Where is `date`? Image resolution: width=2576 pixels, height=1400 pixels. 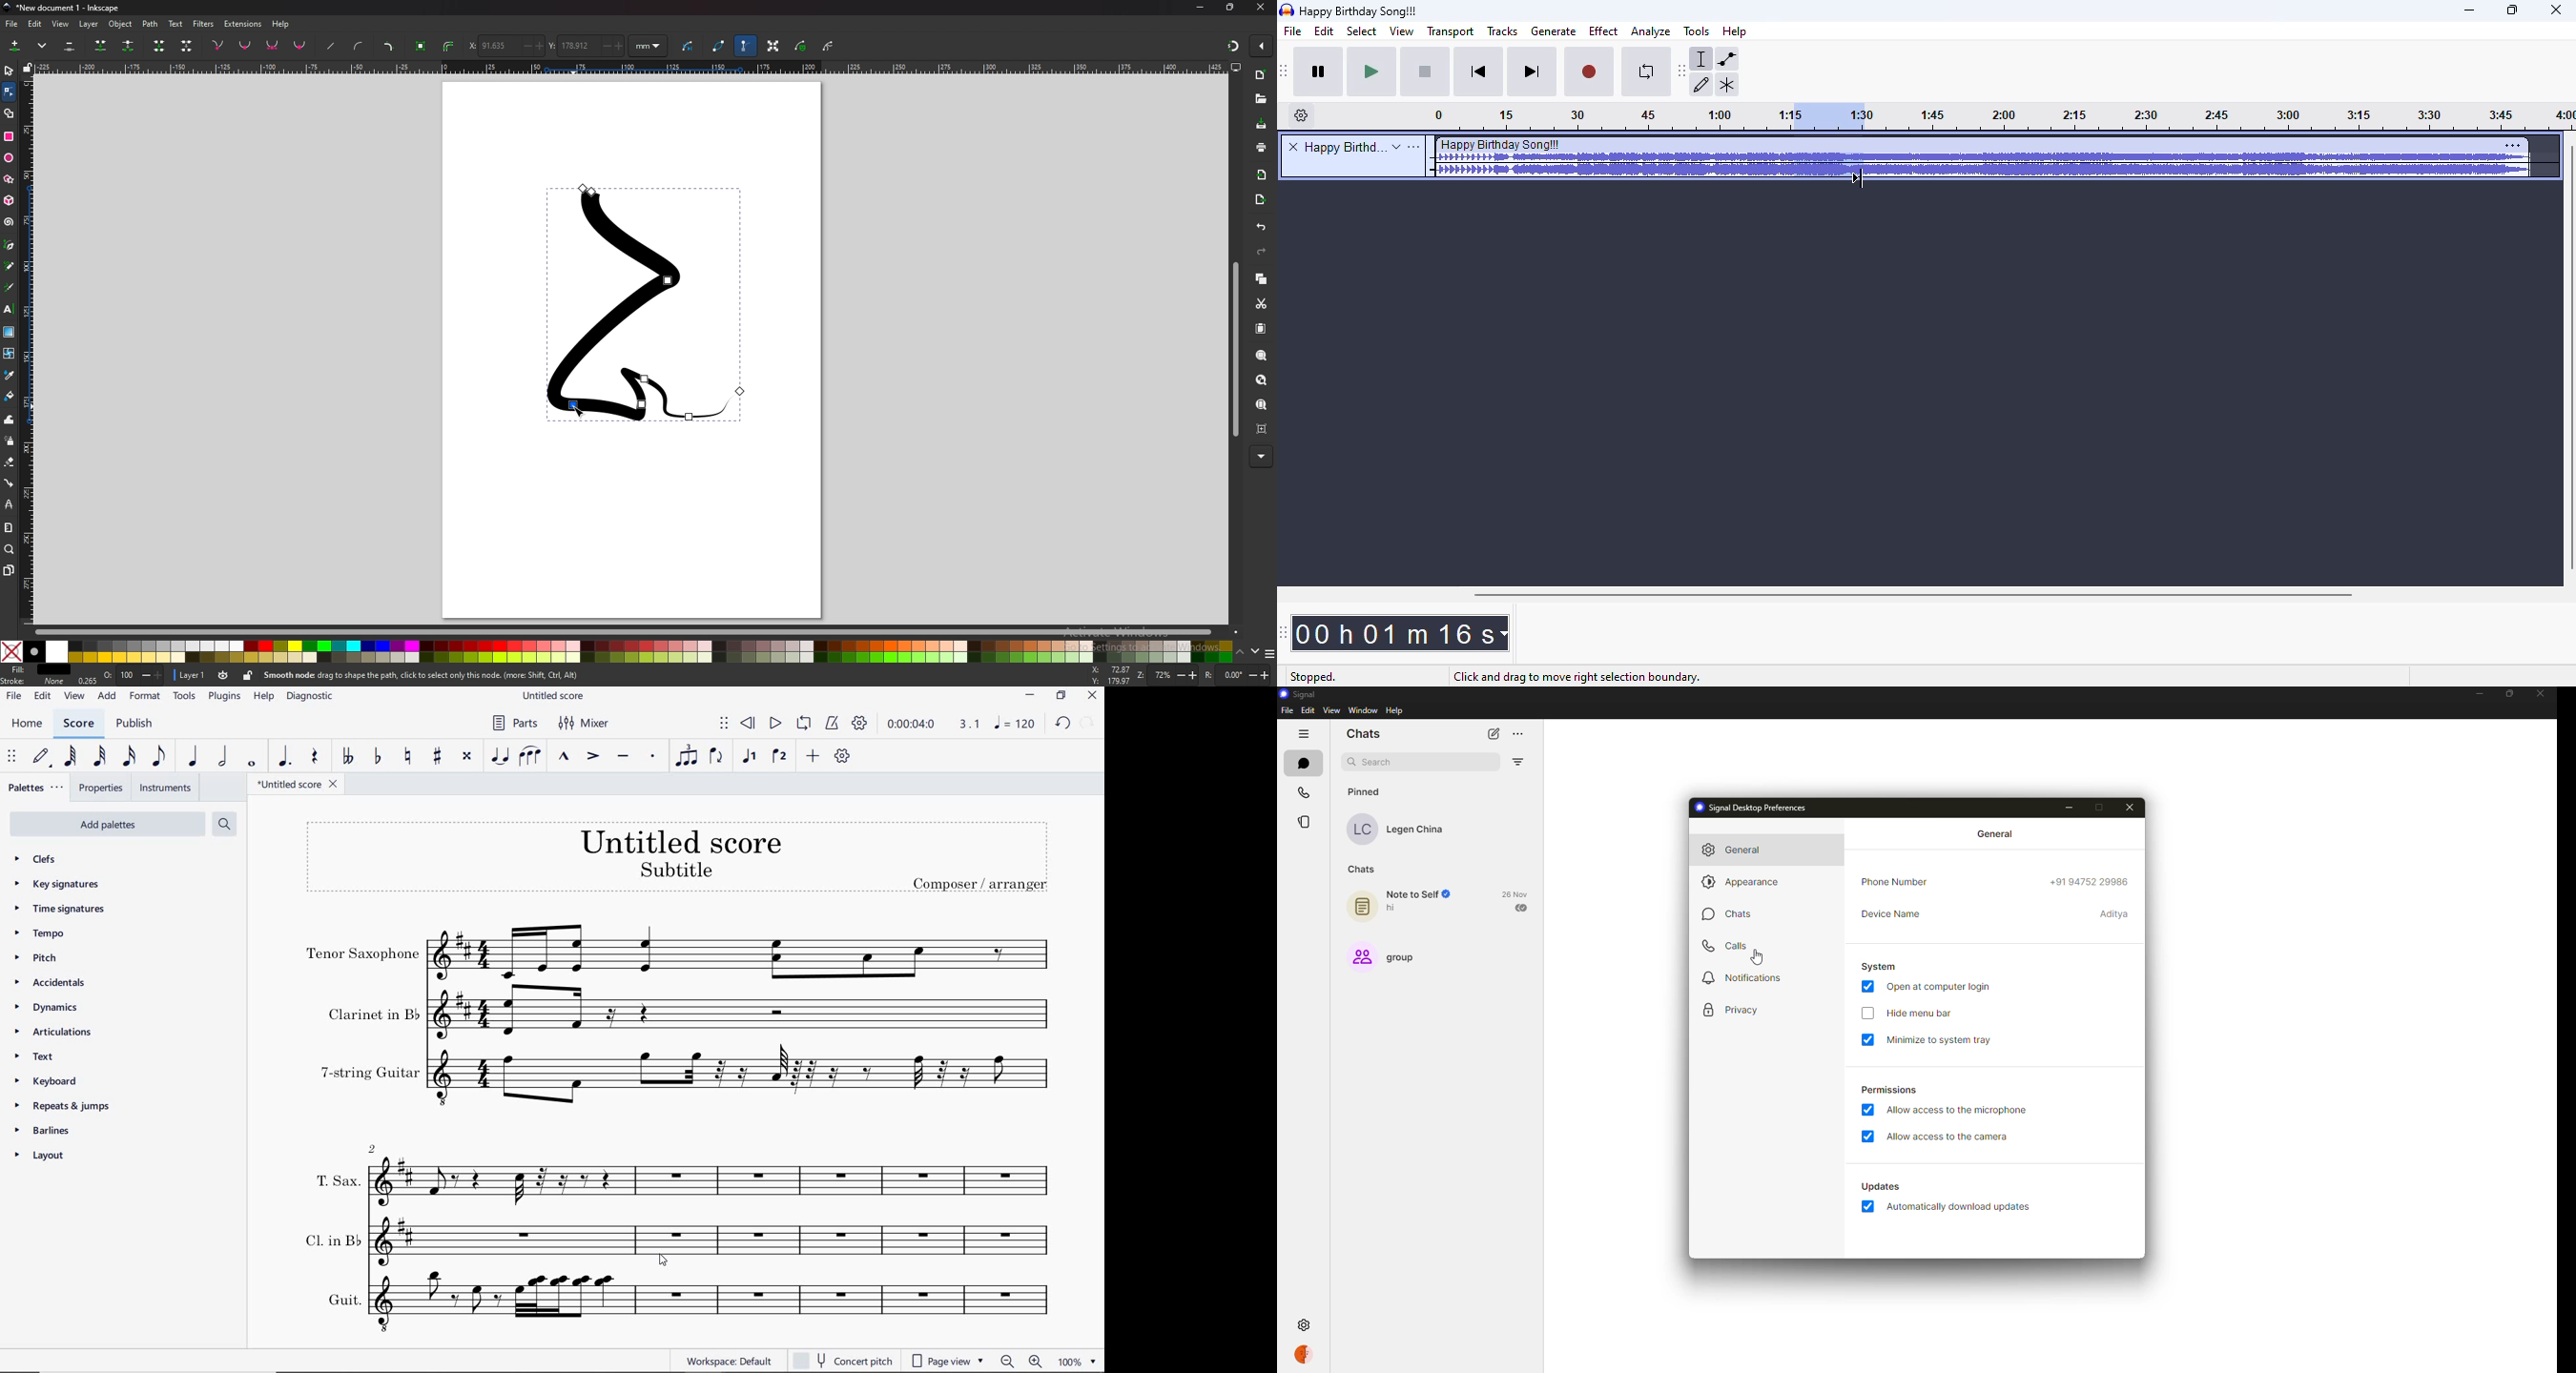
date is located at coordinates (1517, 893).